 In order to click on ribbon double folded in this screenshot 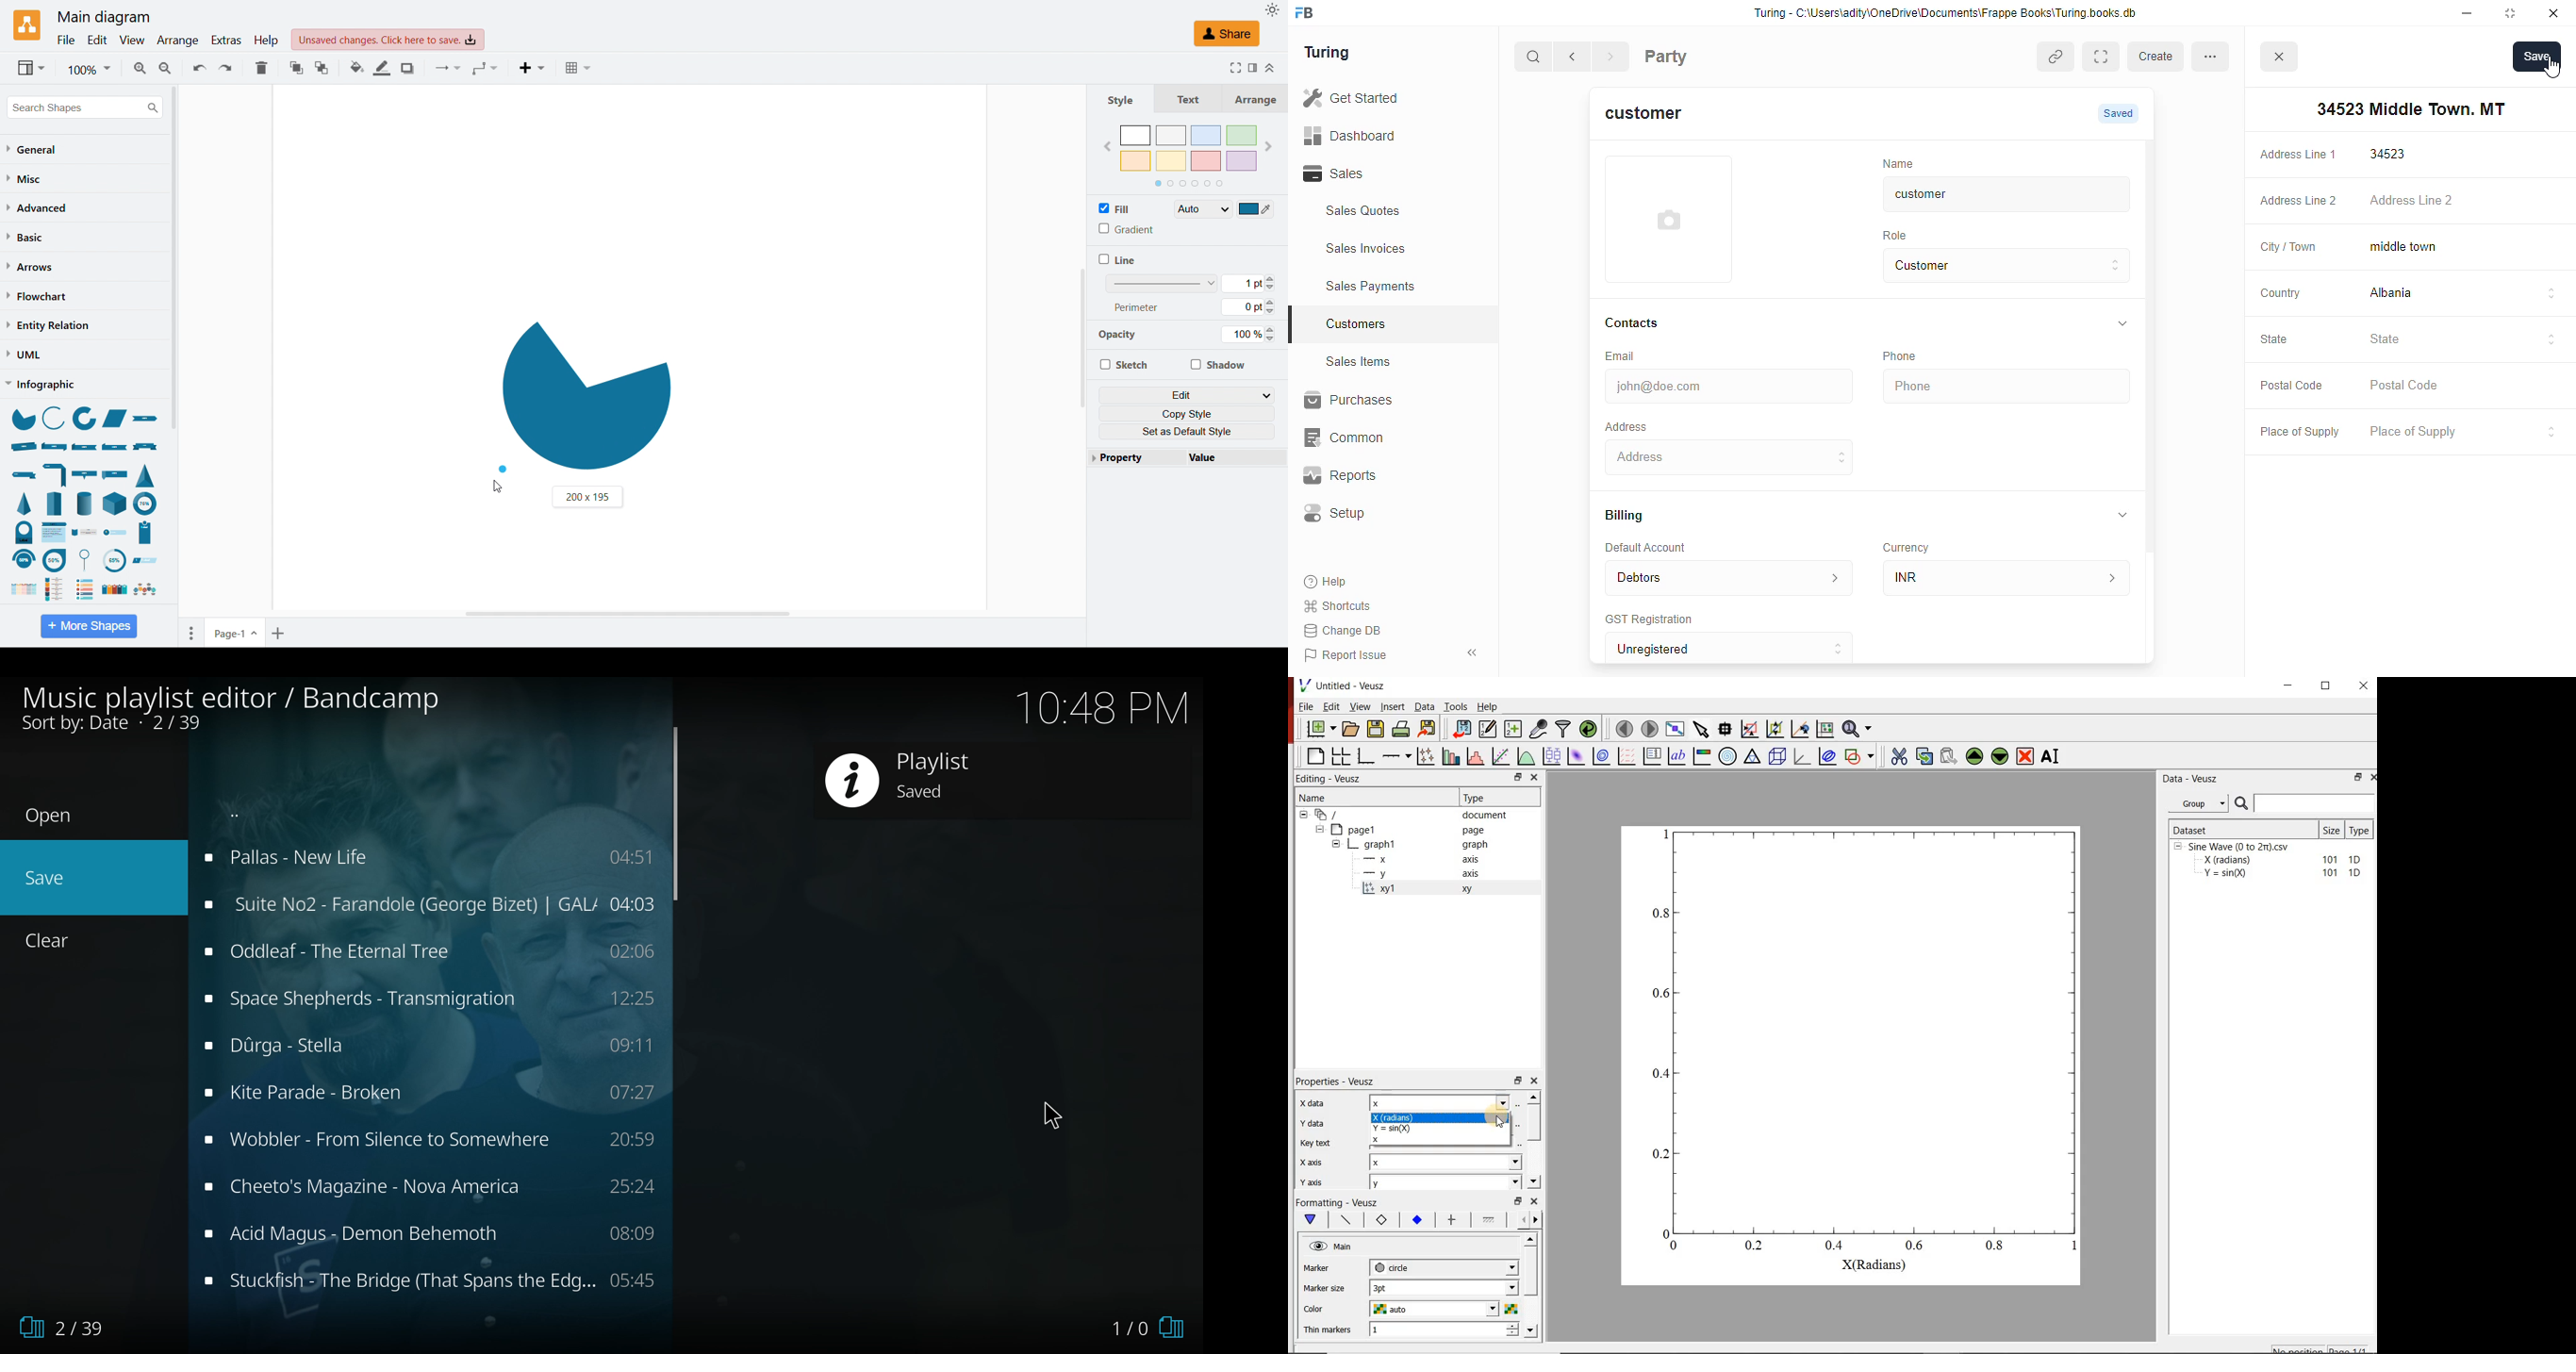, I will do `click(53, 446)`.